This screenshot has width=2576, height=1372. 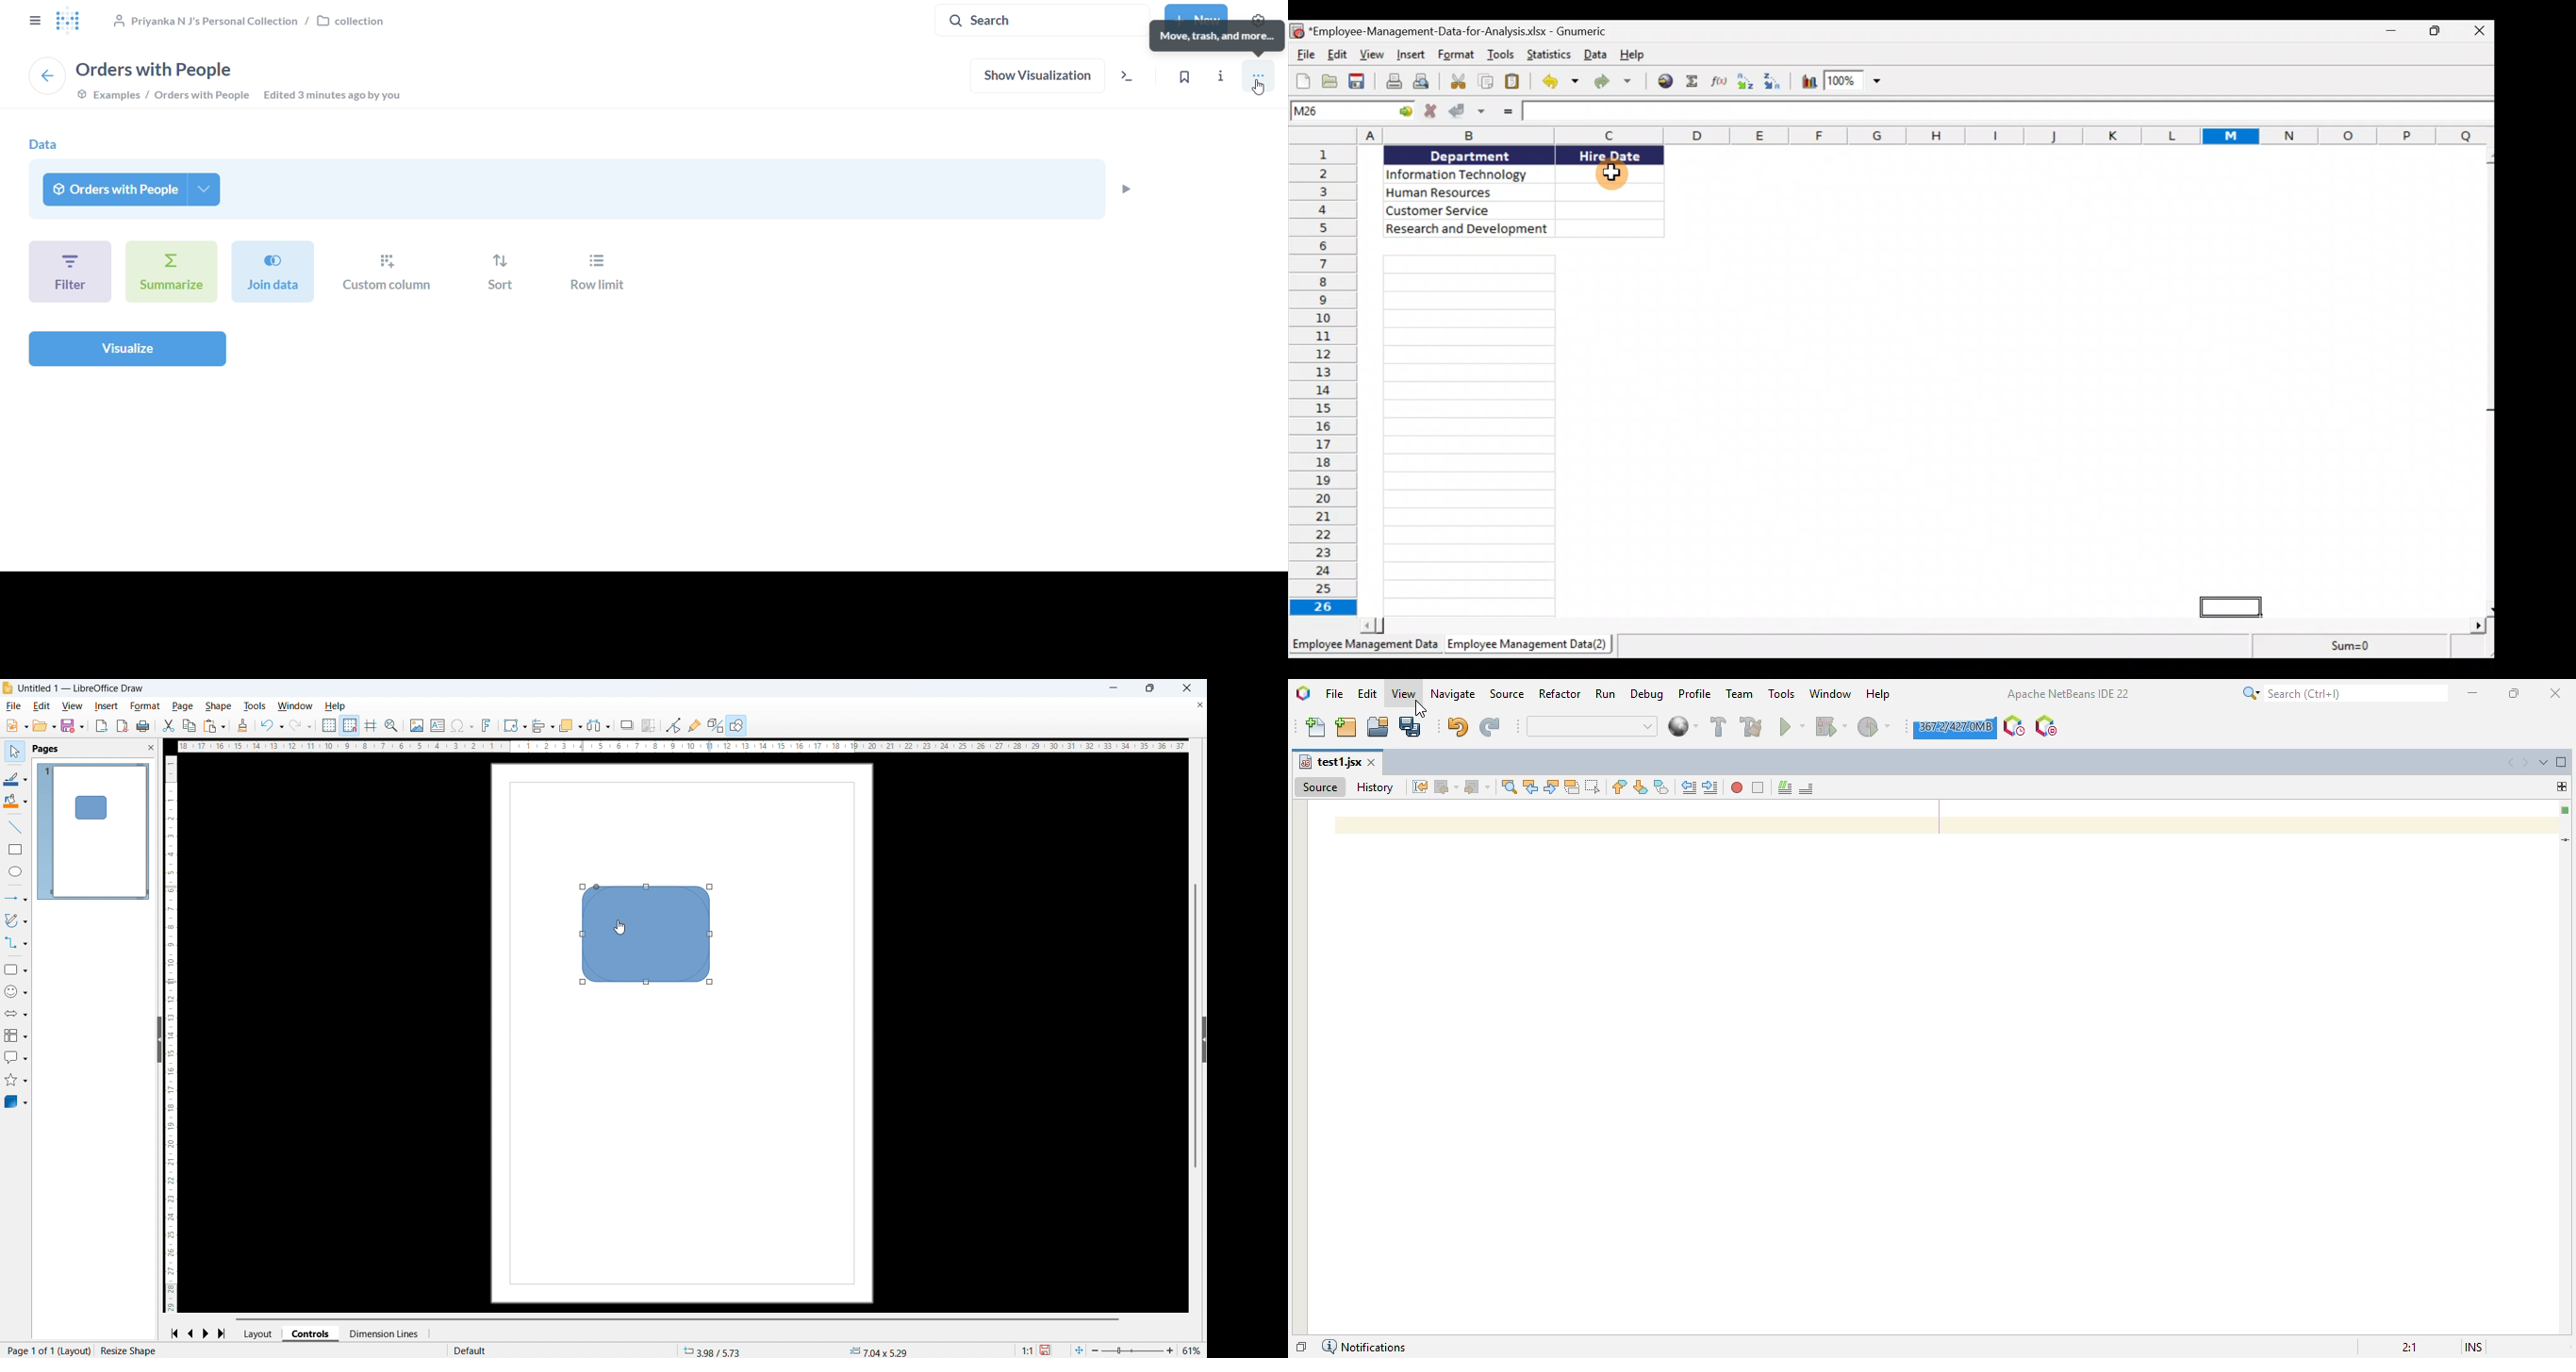 I want to click on Page , so click(x=182, y=706).